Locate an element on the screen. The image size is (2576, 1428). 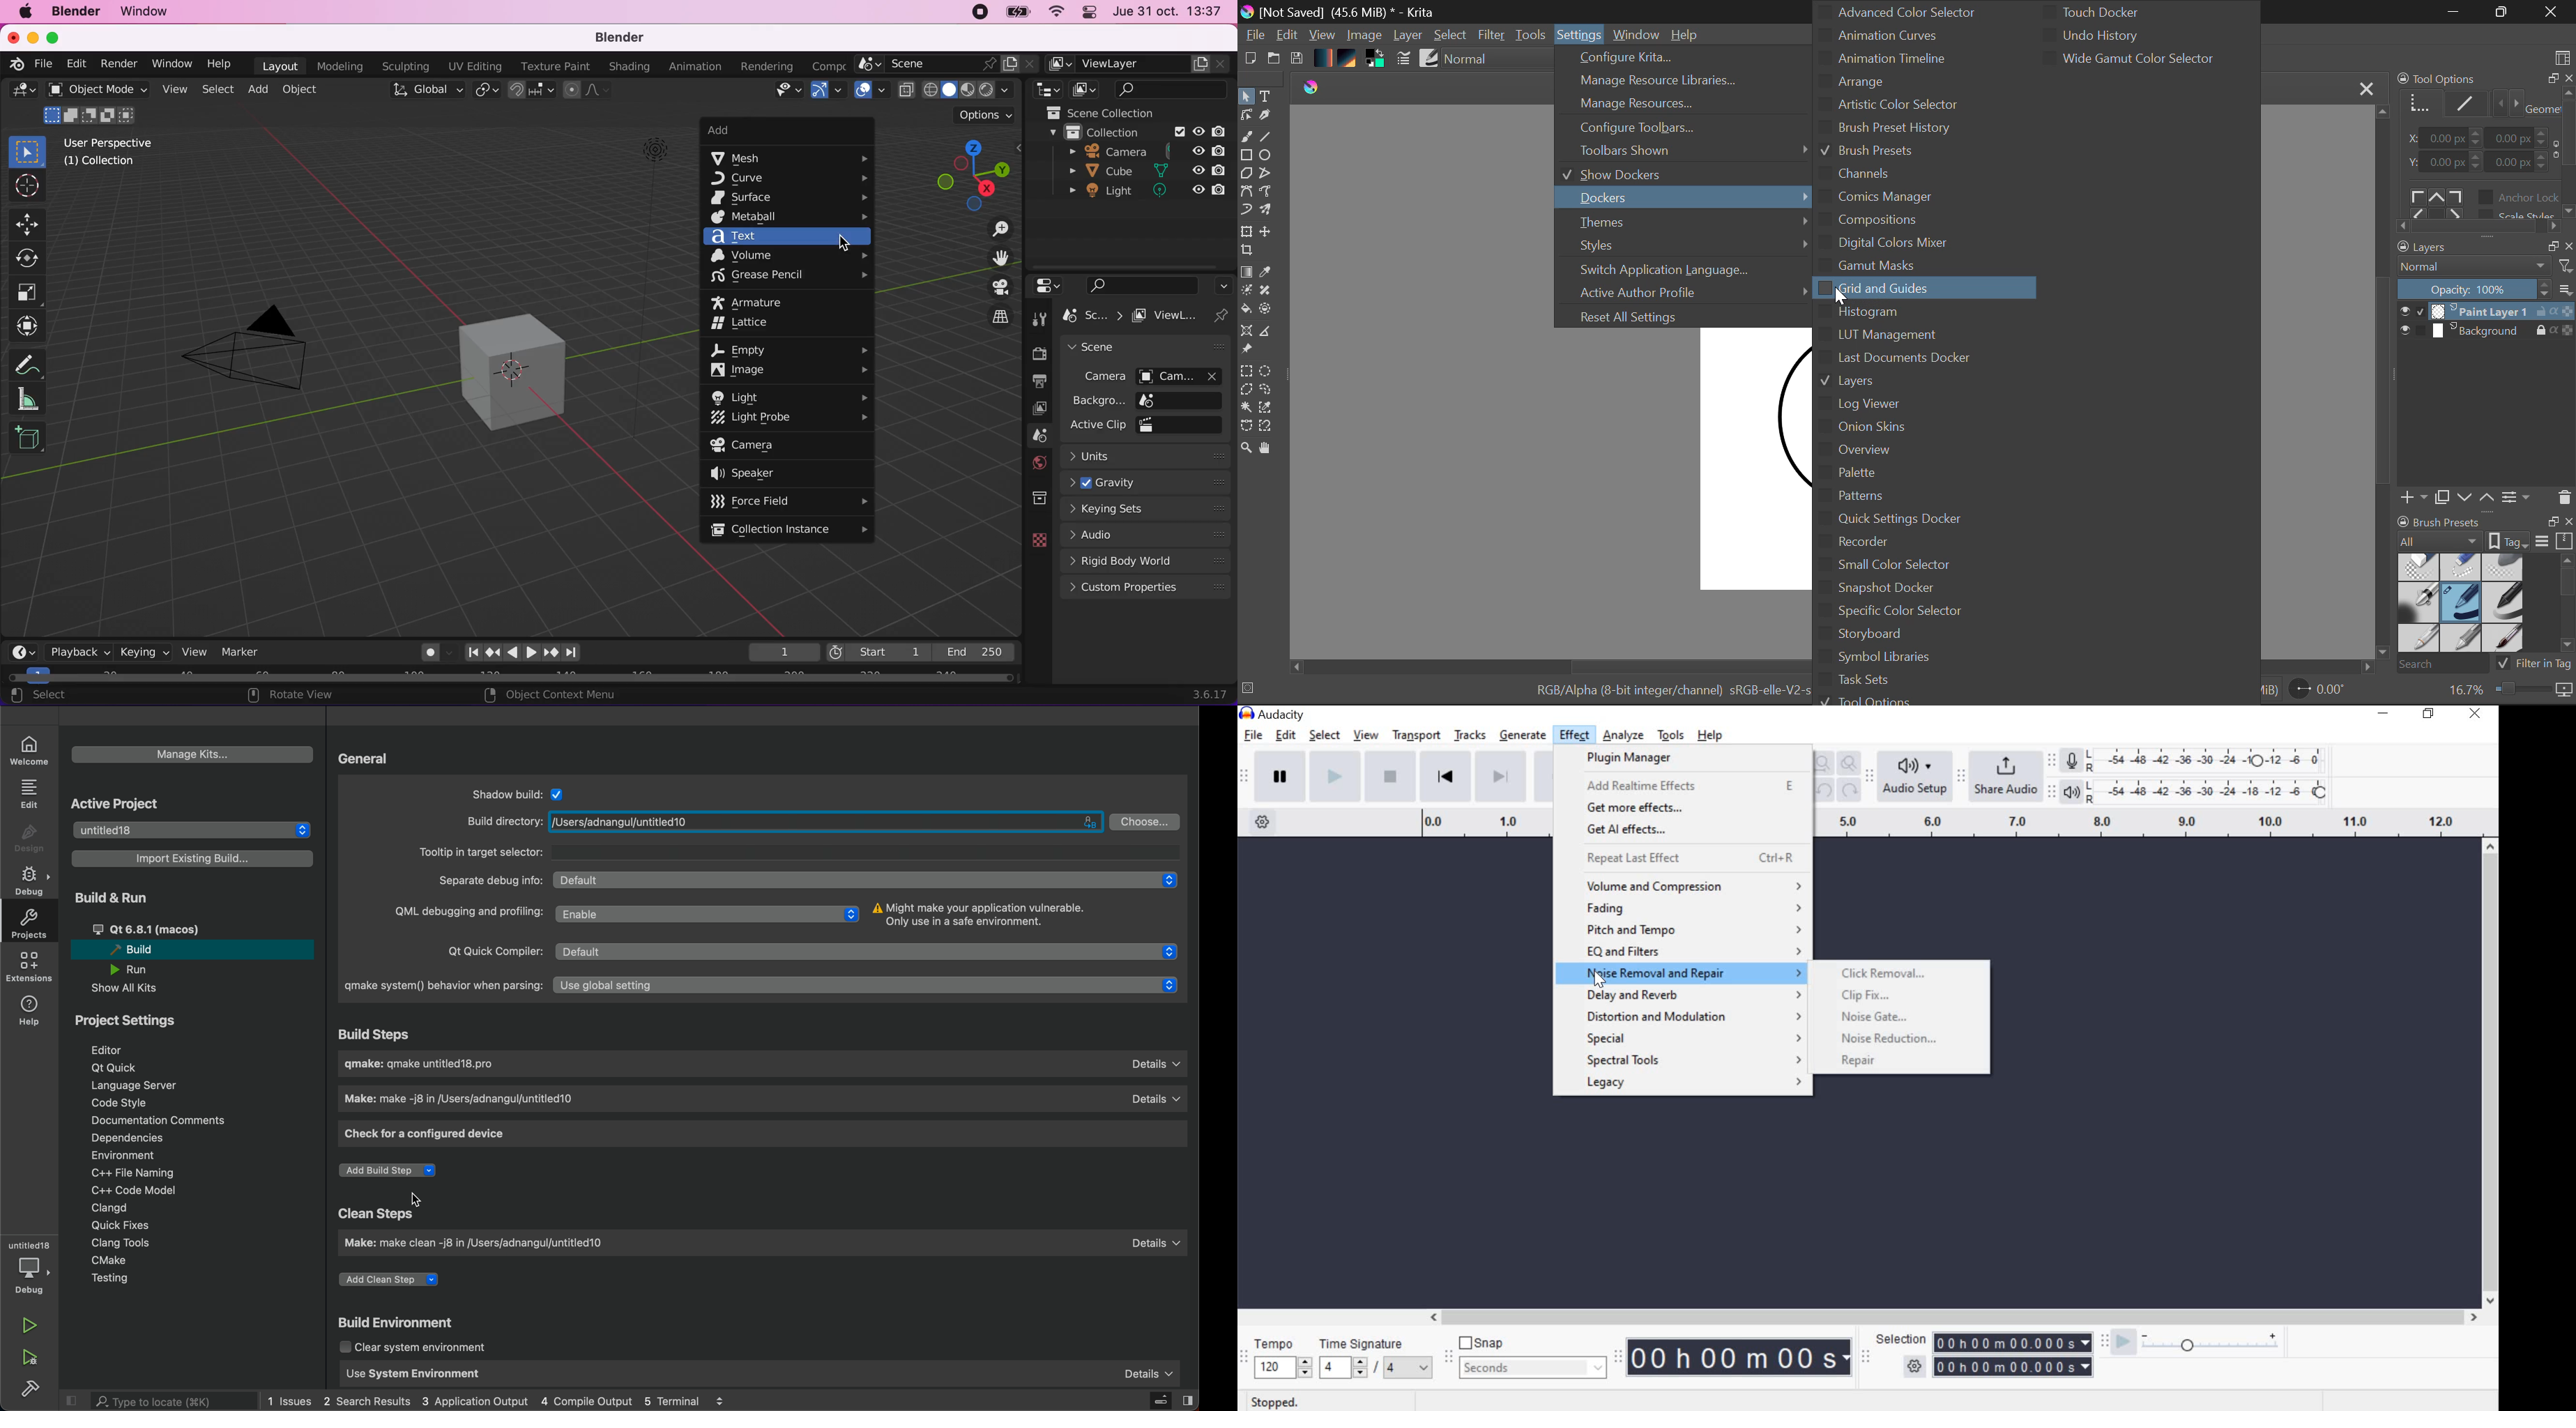
Switch Application Language is located at coordinates (1685, 270).